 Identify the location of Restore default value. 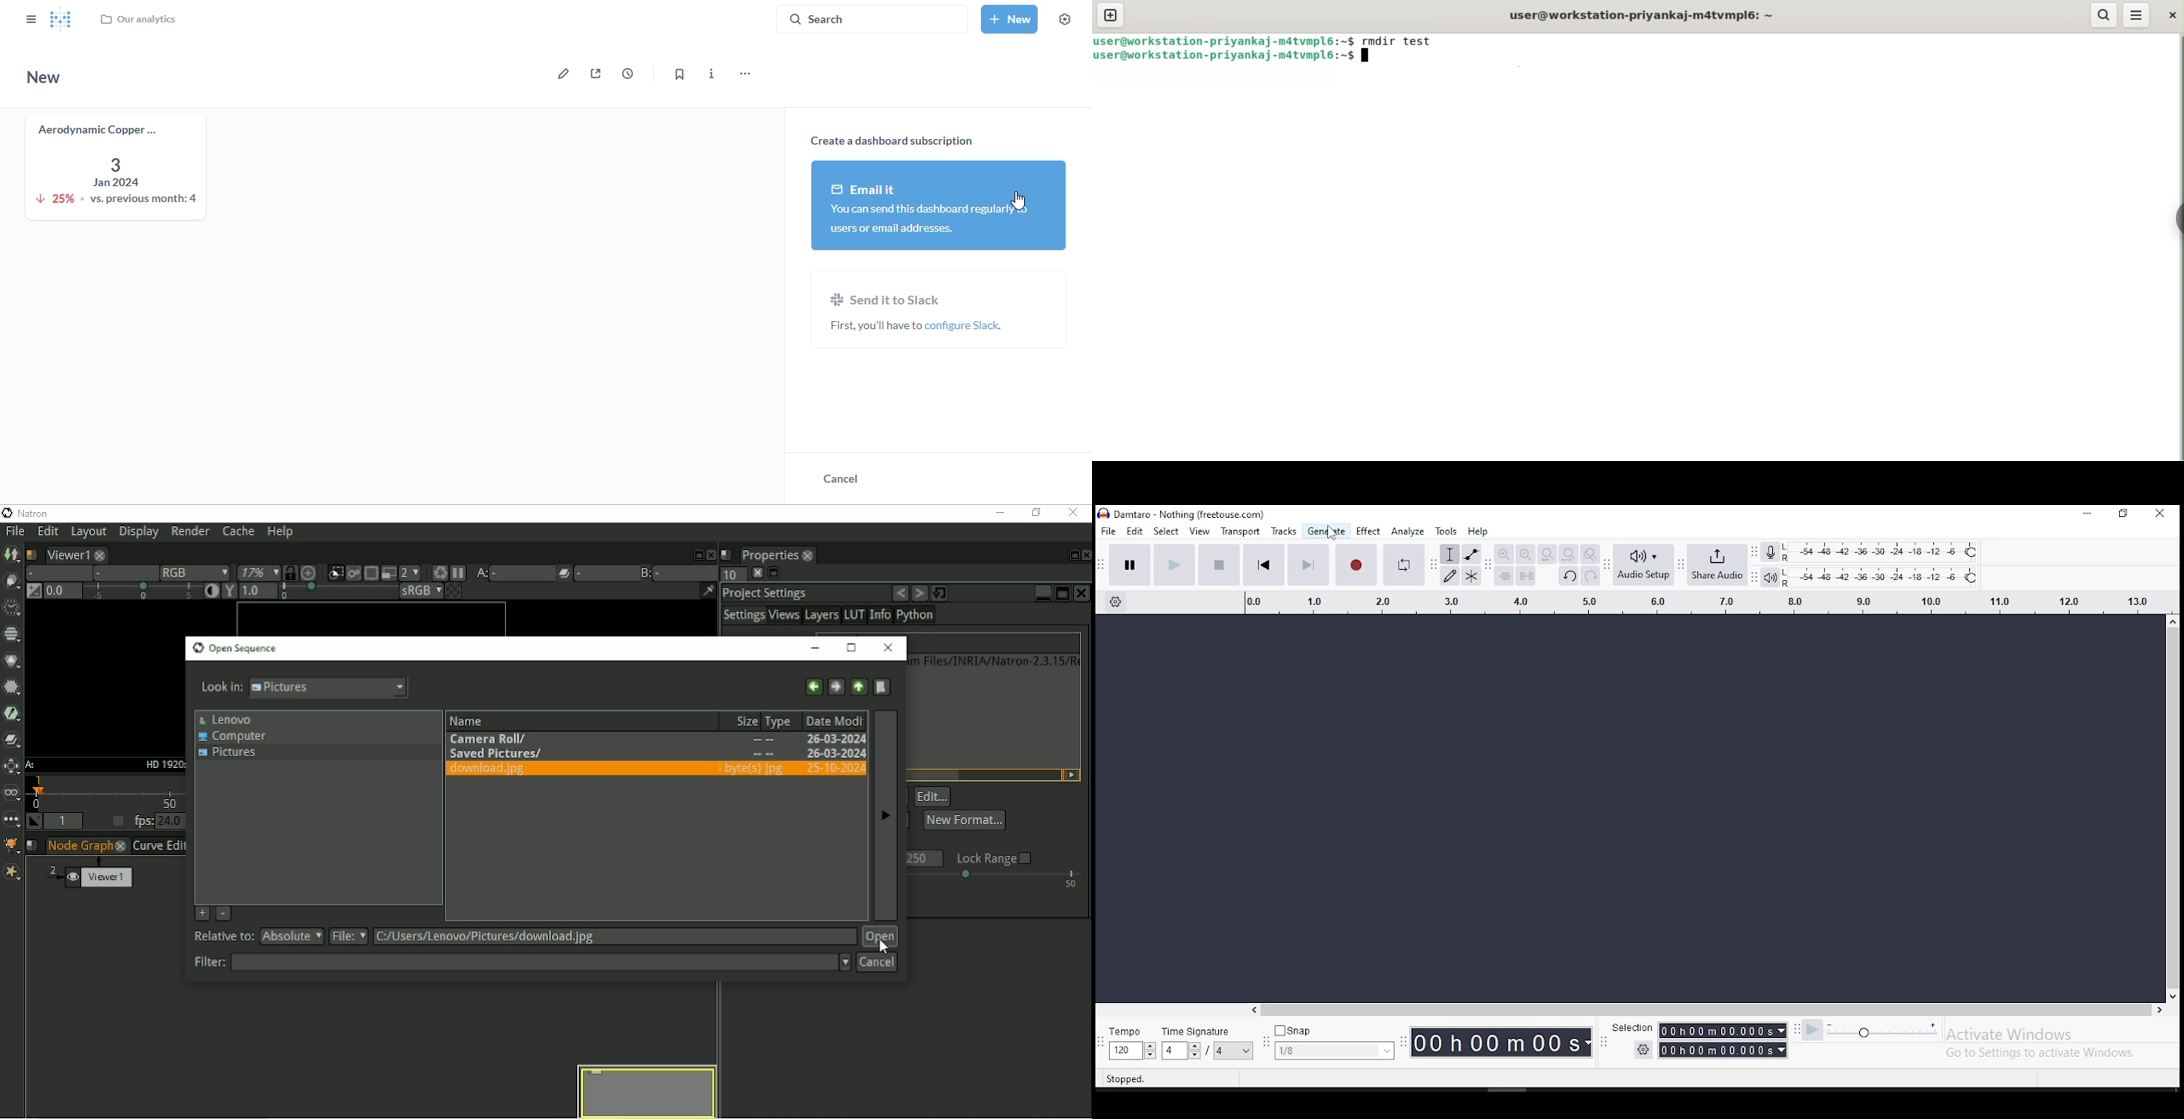
(942, 592).